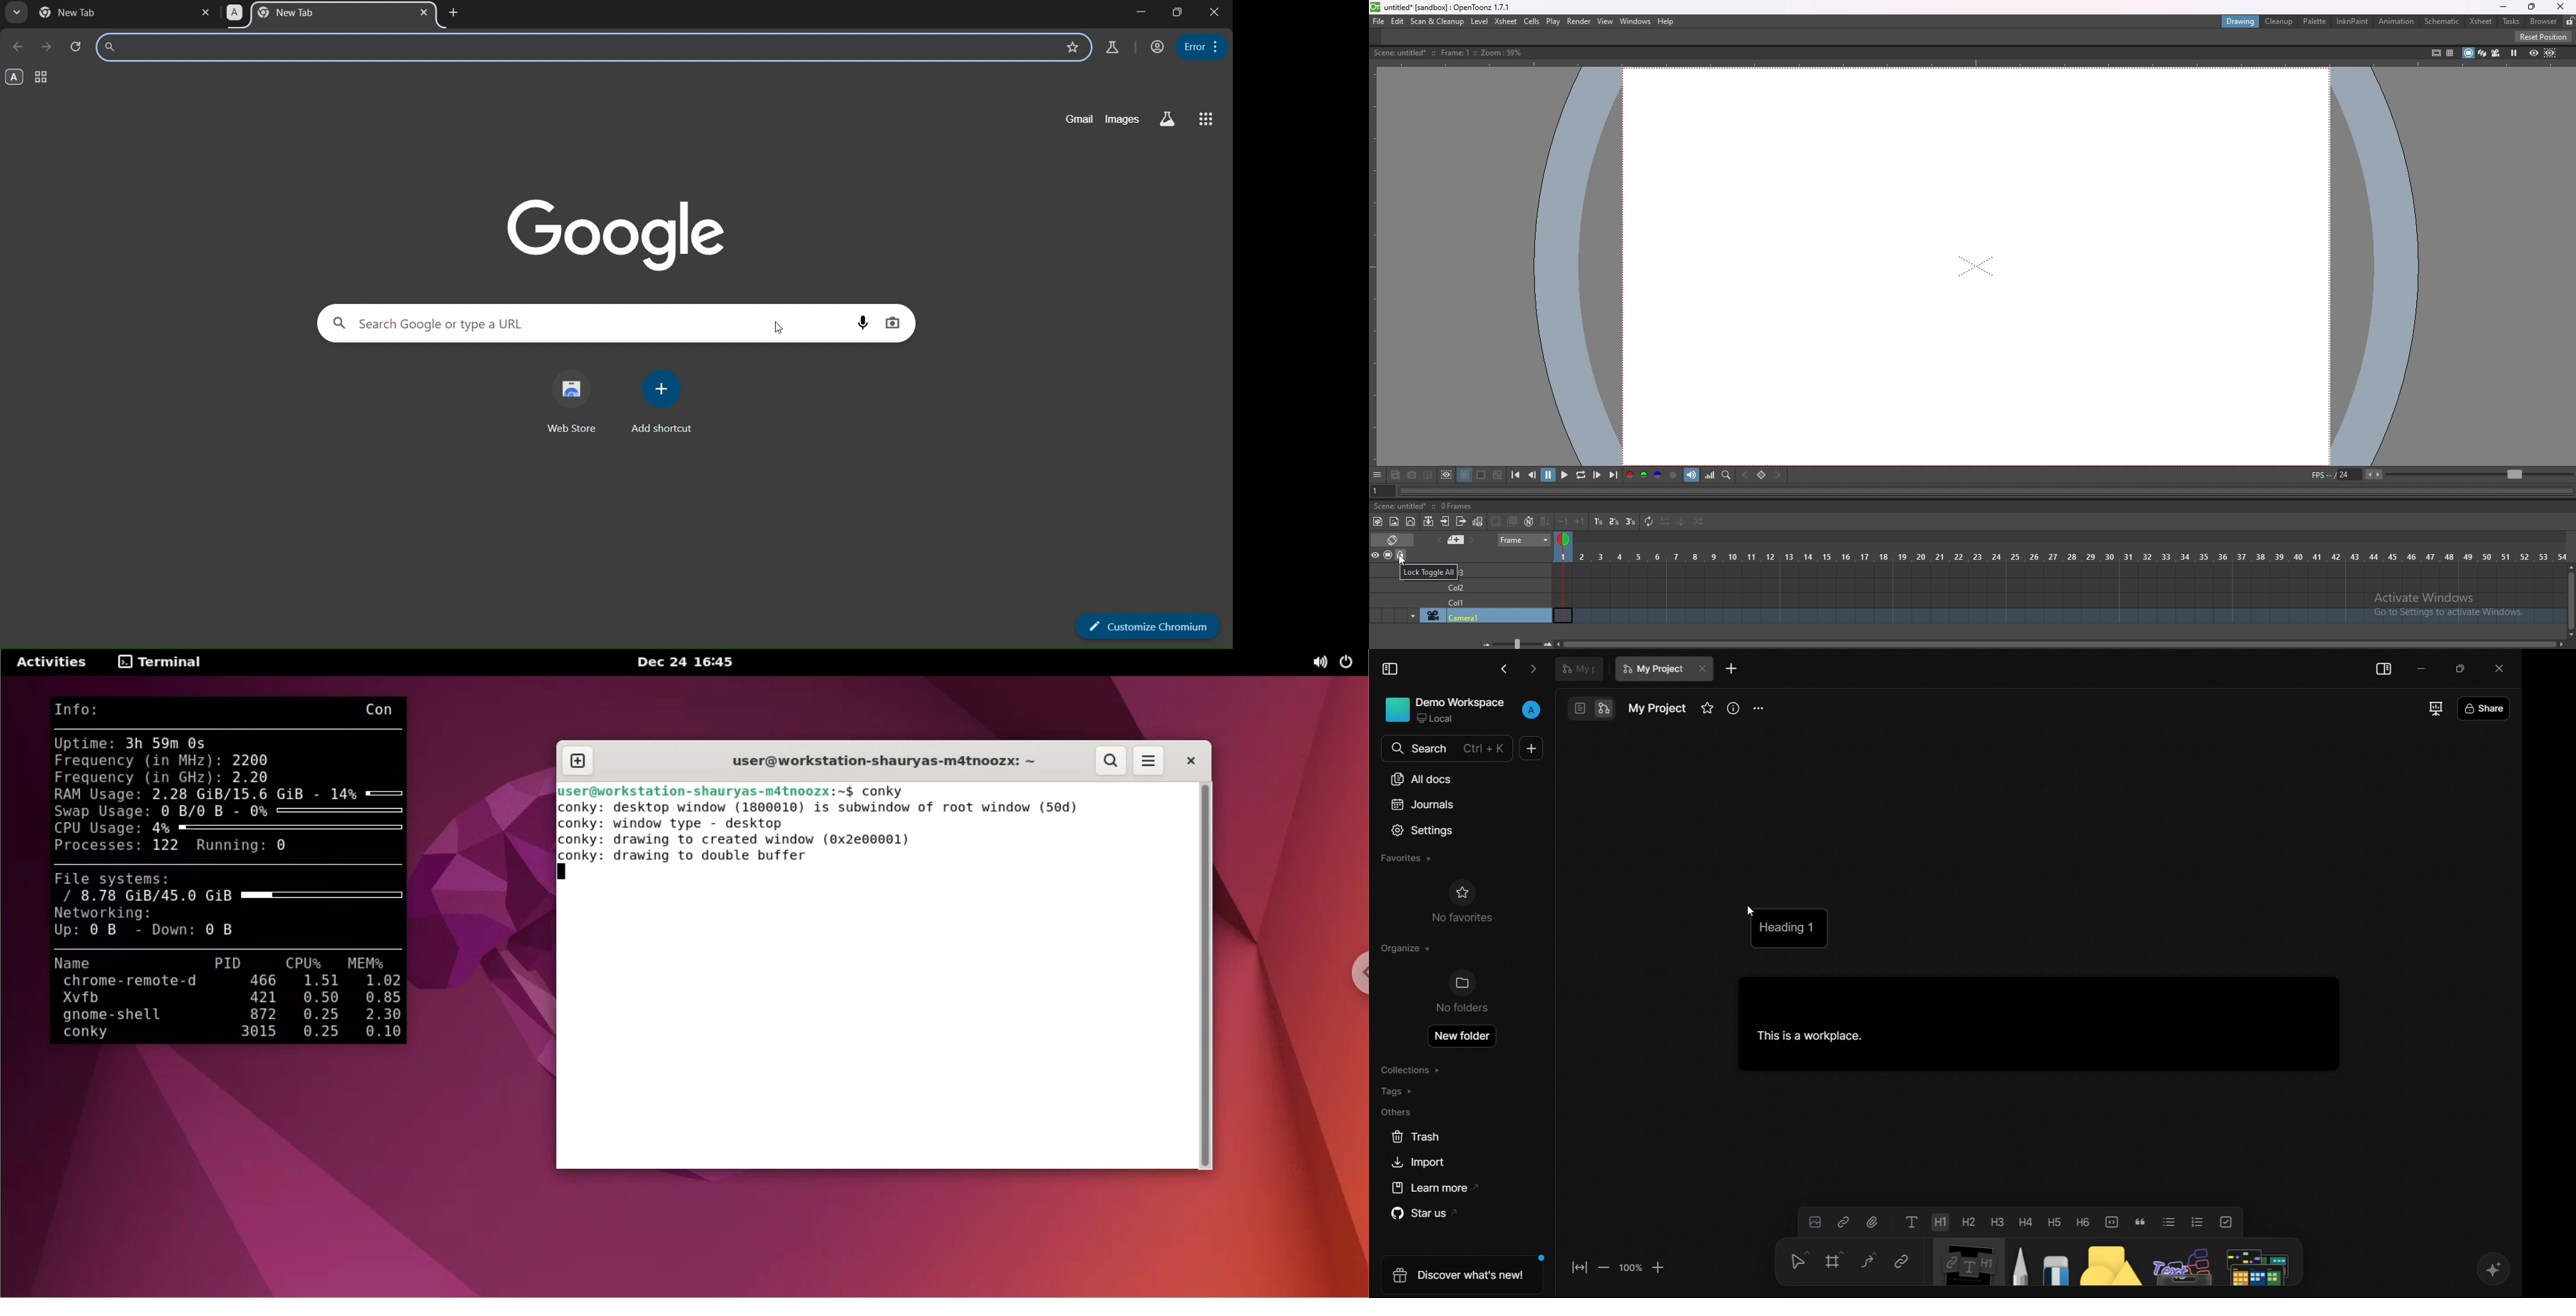  What do you see at coordinates (2480, 52) in the screenshot?
I see `3d view` at bounding box center [2480, 52].